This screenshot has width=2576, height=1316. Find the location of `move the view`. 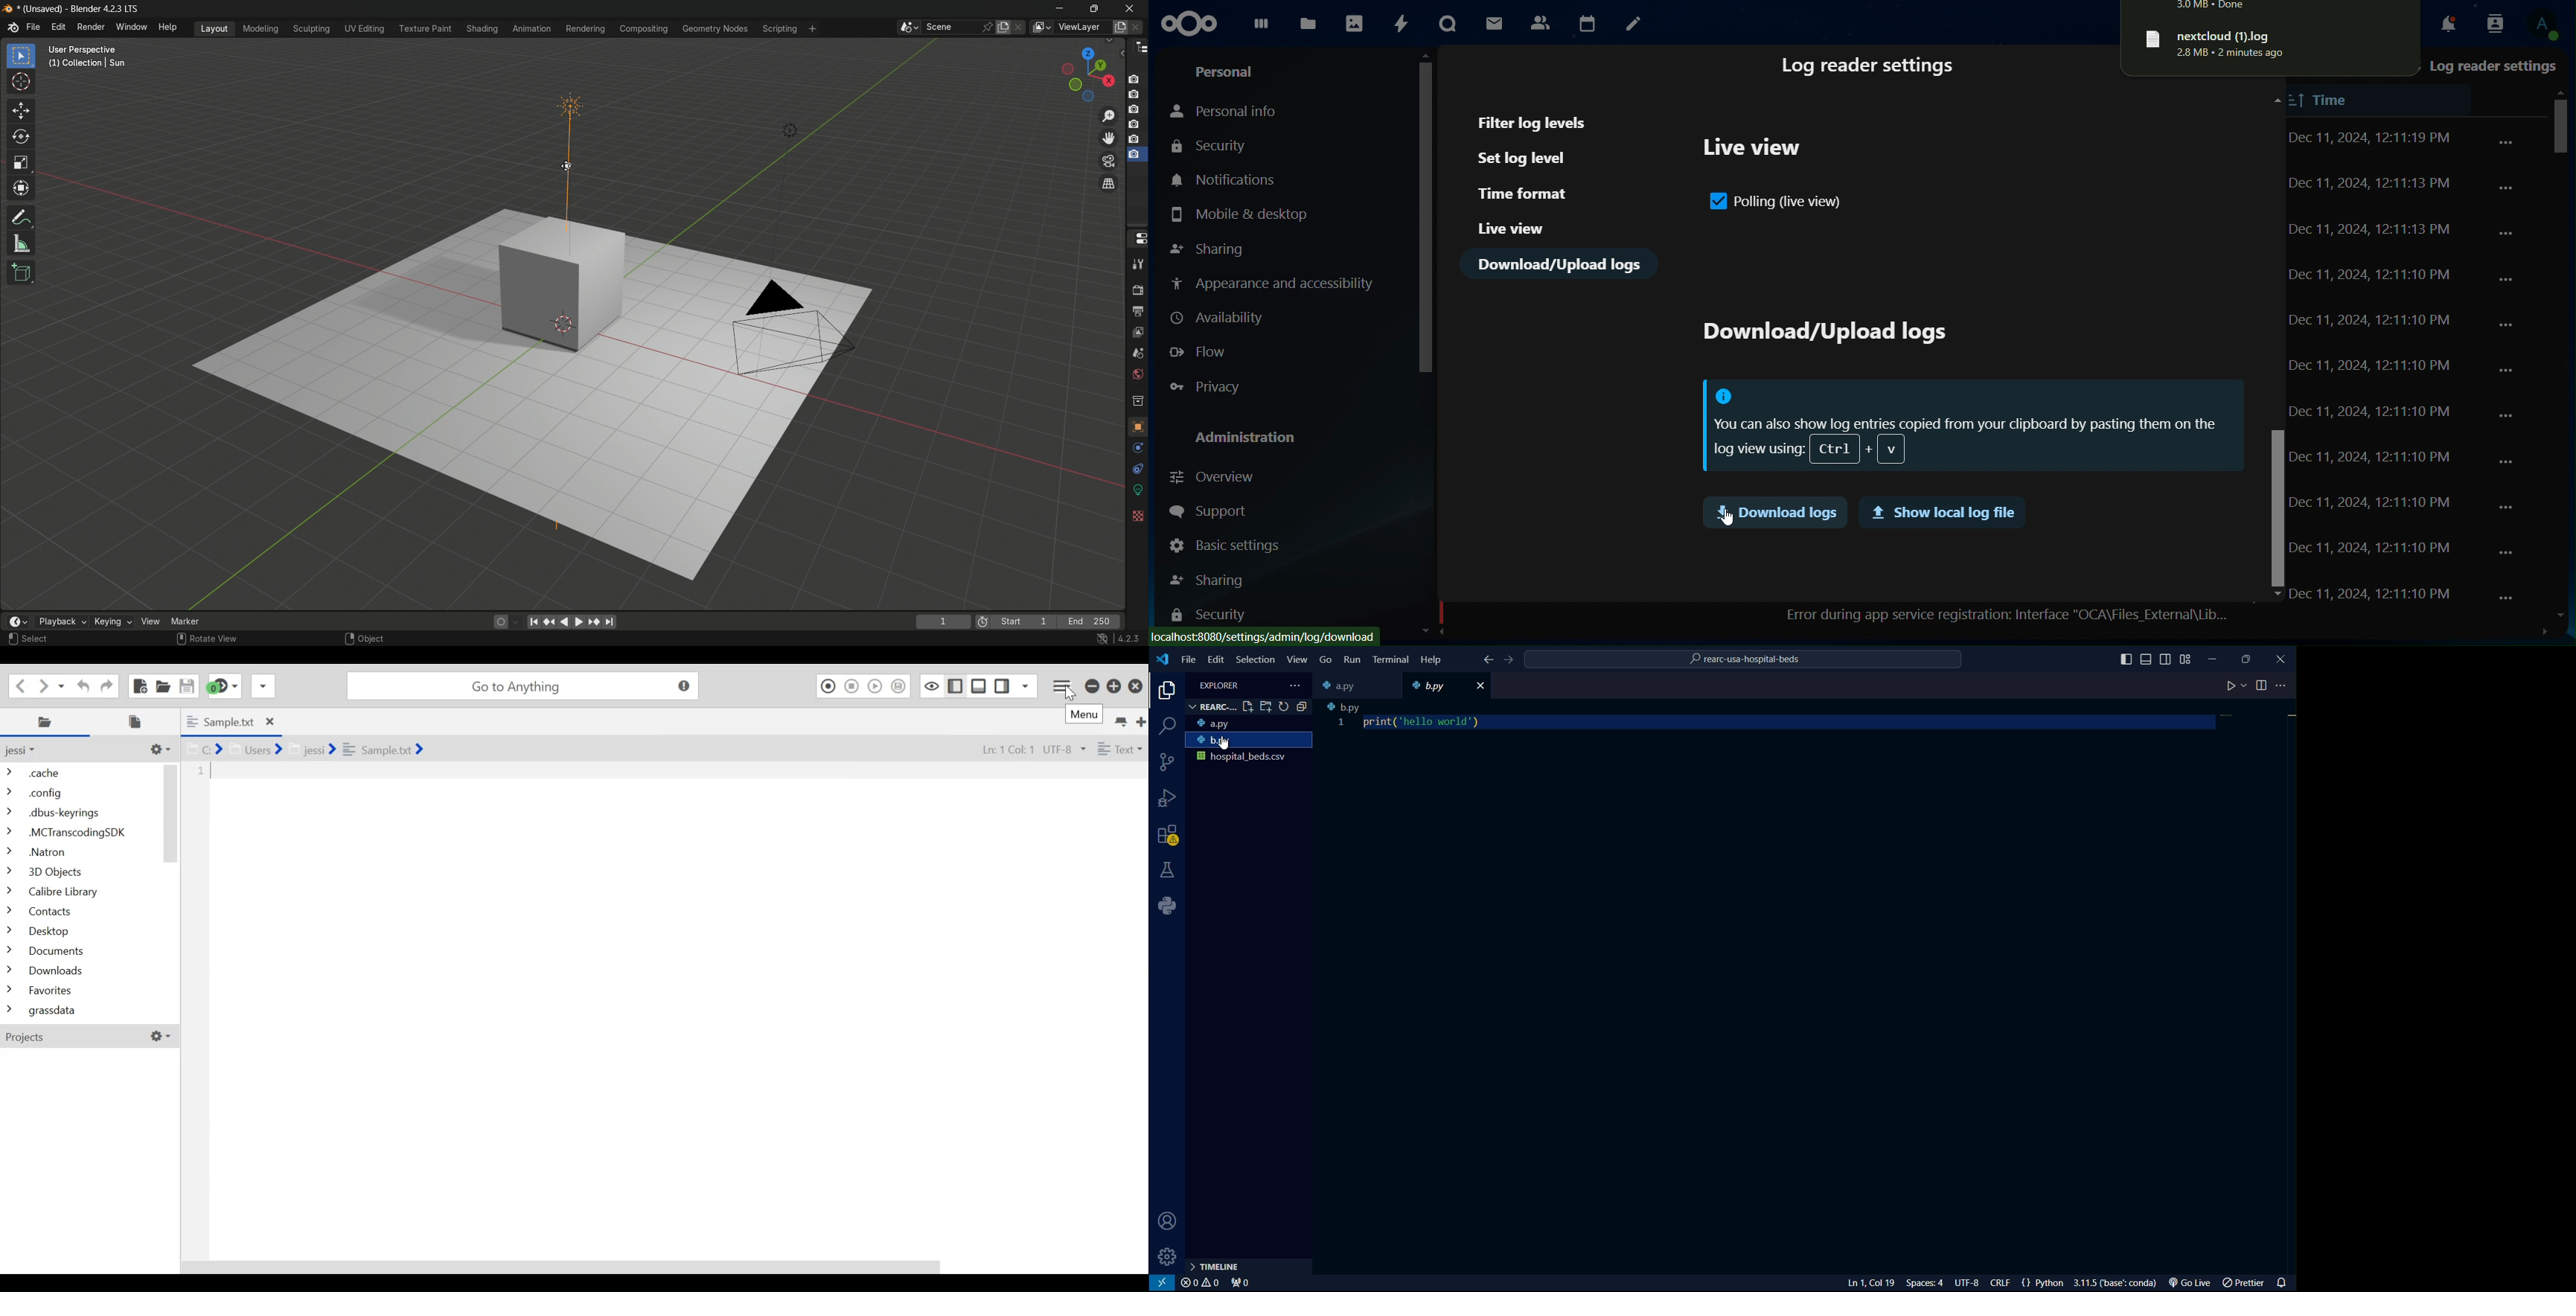

move the view is located at coordinates (1108, 138).